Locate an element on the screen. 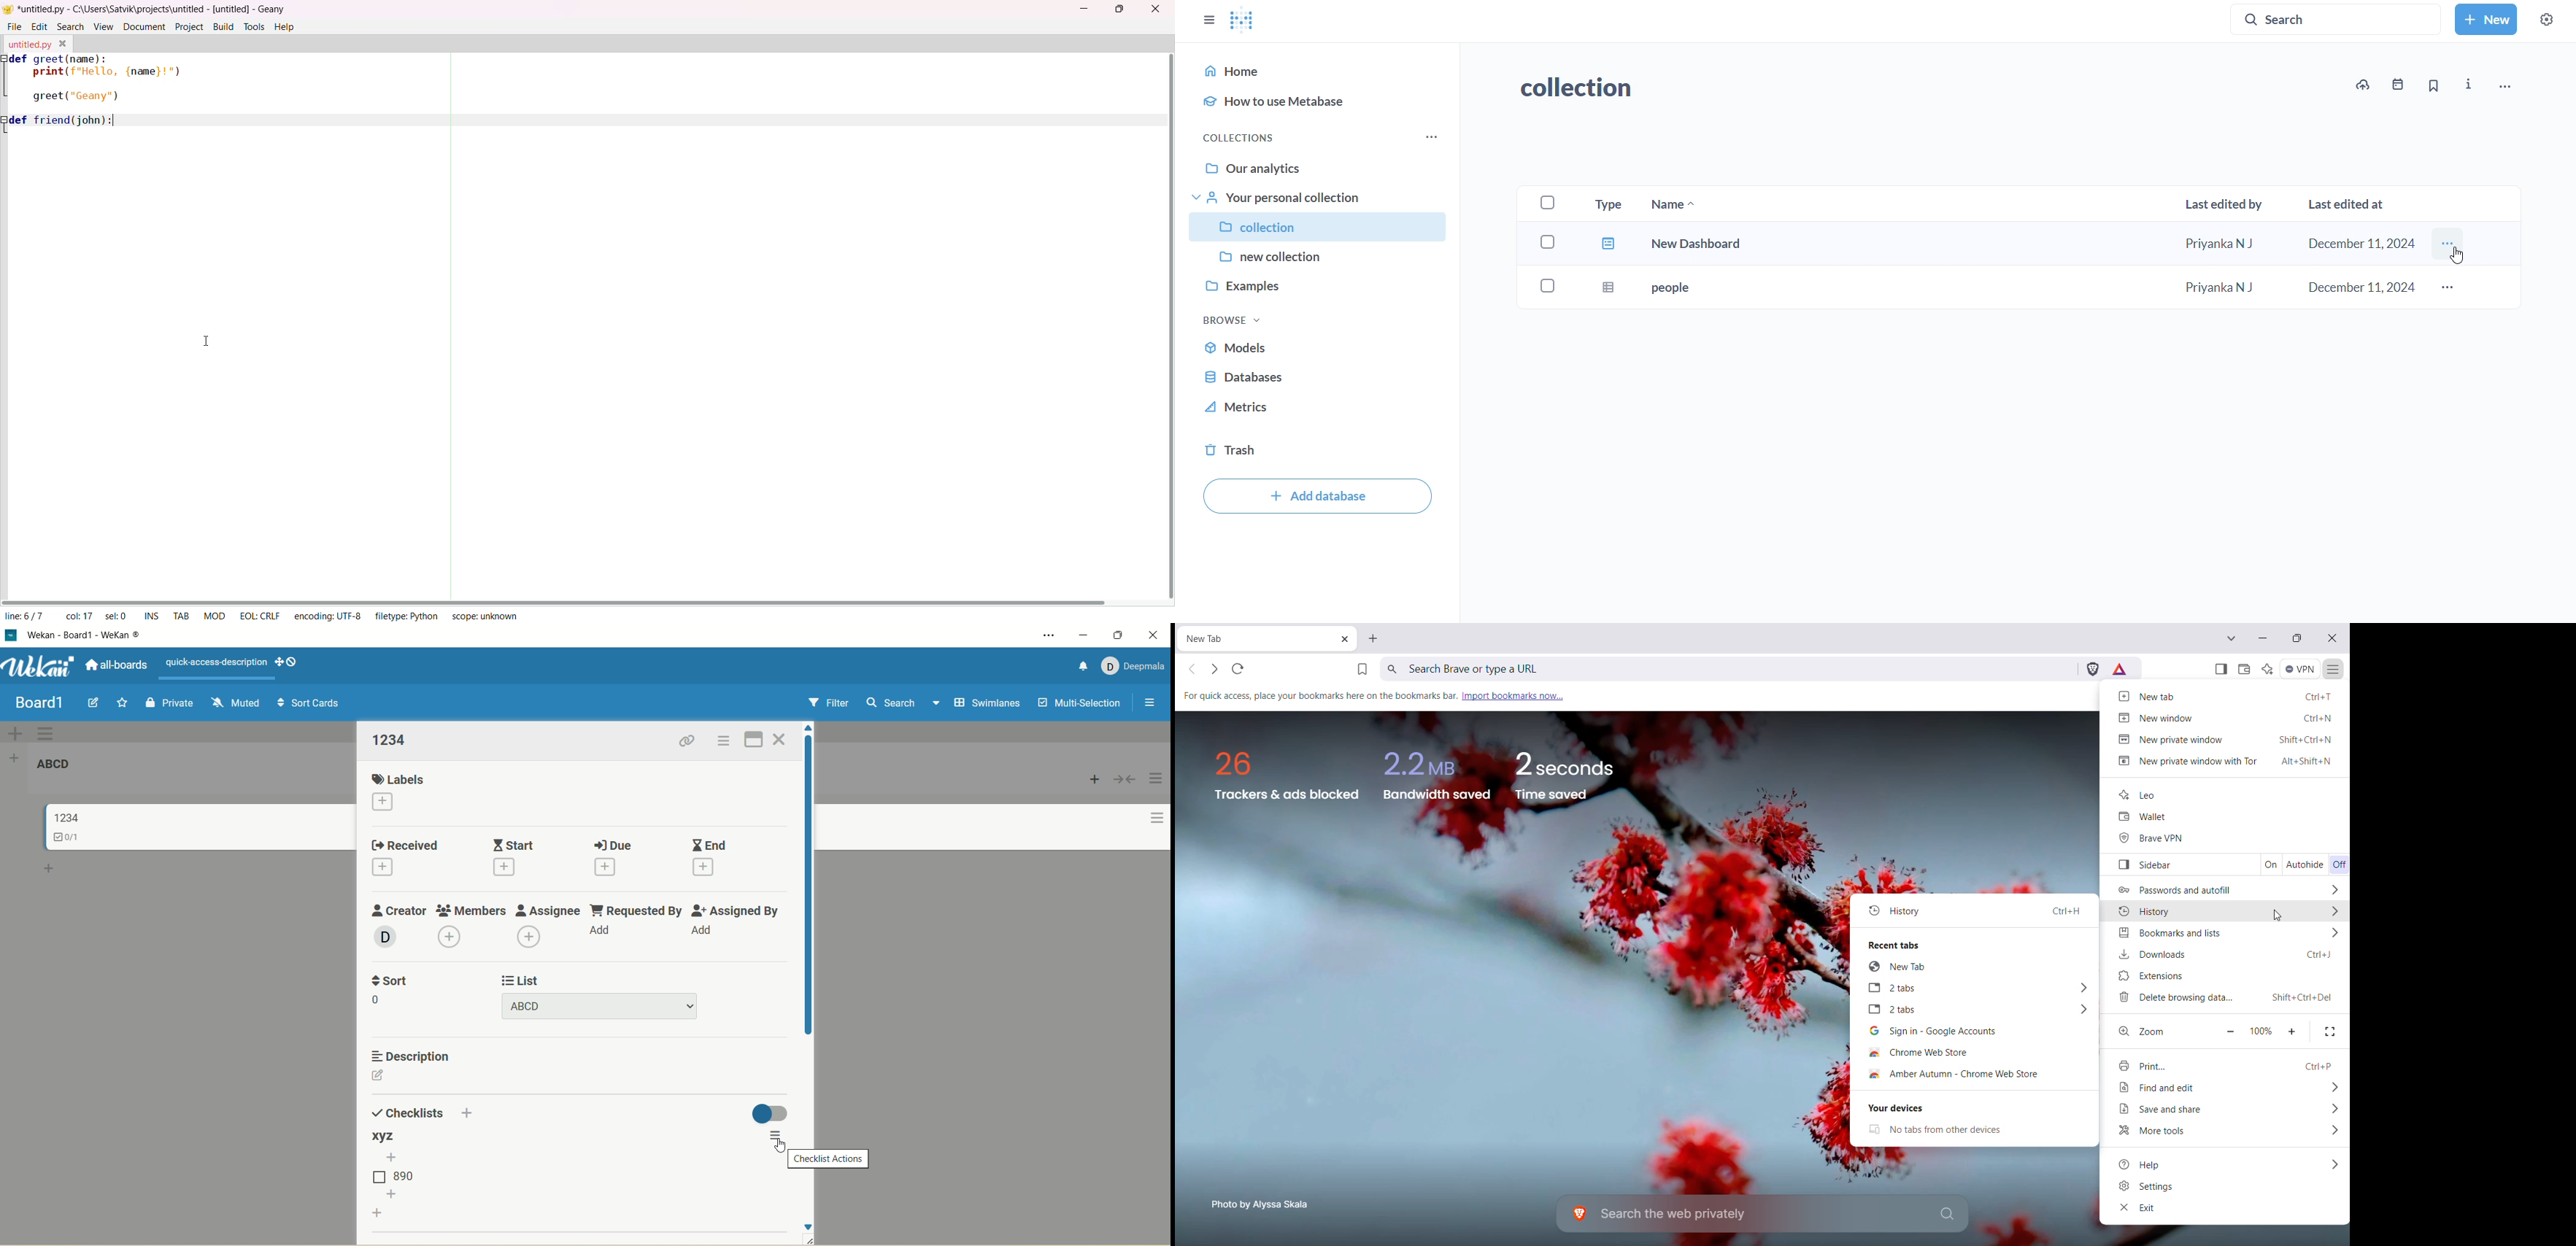 The height and width of the screenshot is (1260, 2576). col: 17 is located at coordinates (77, 616).